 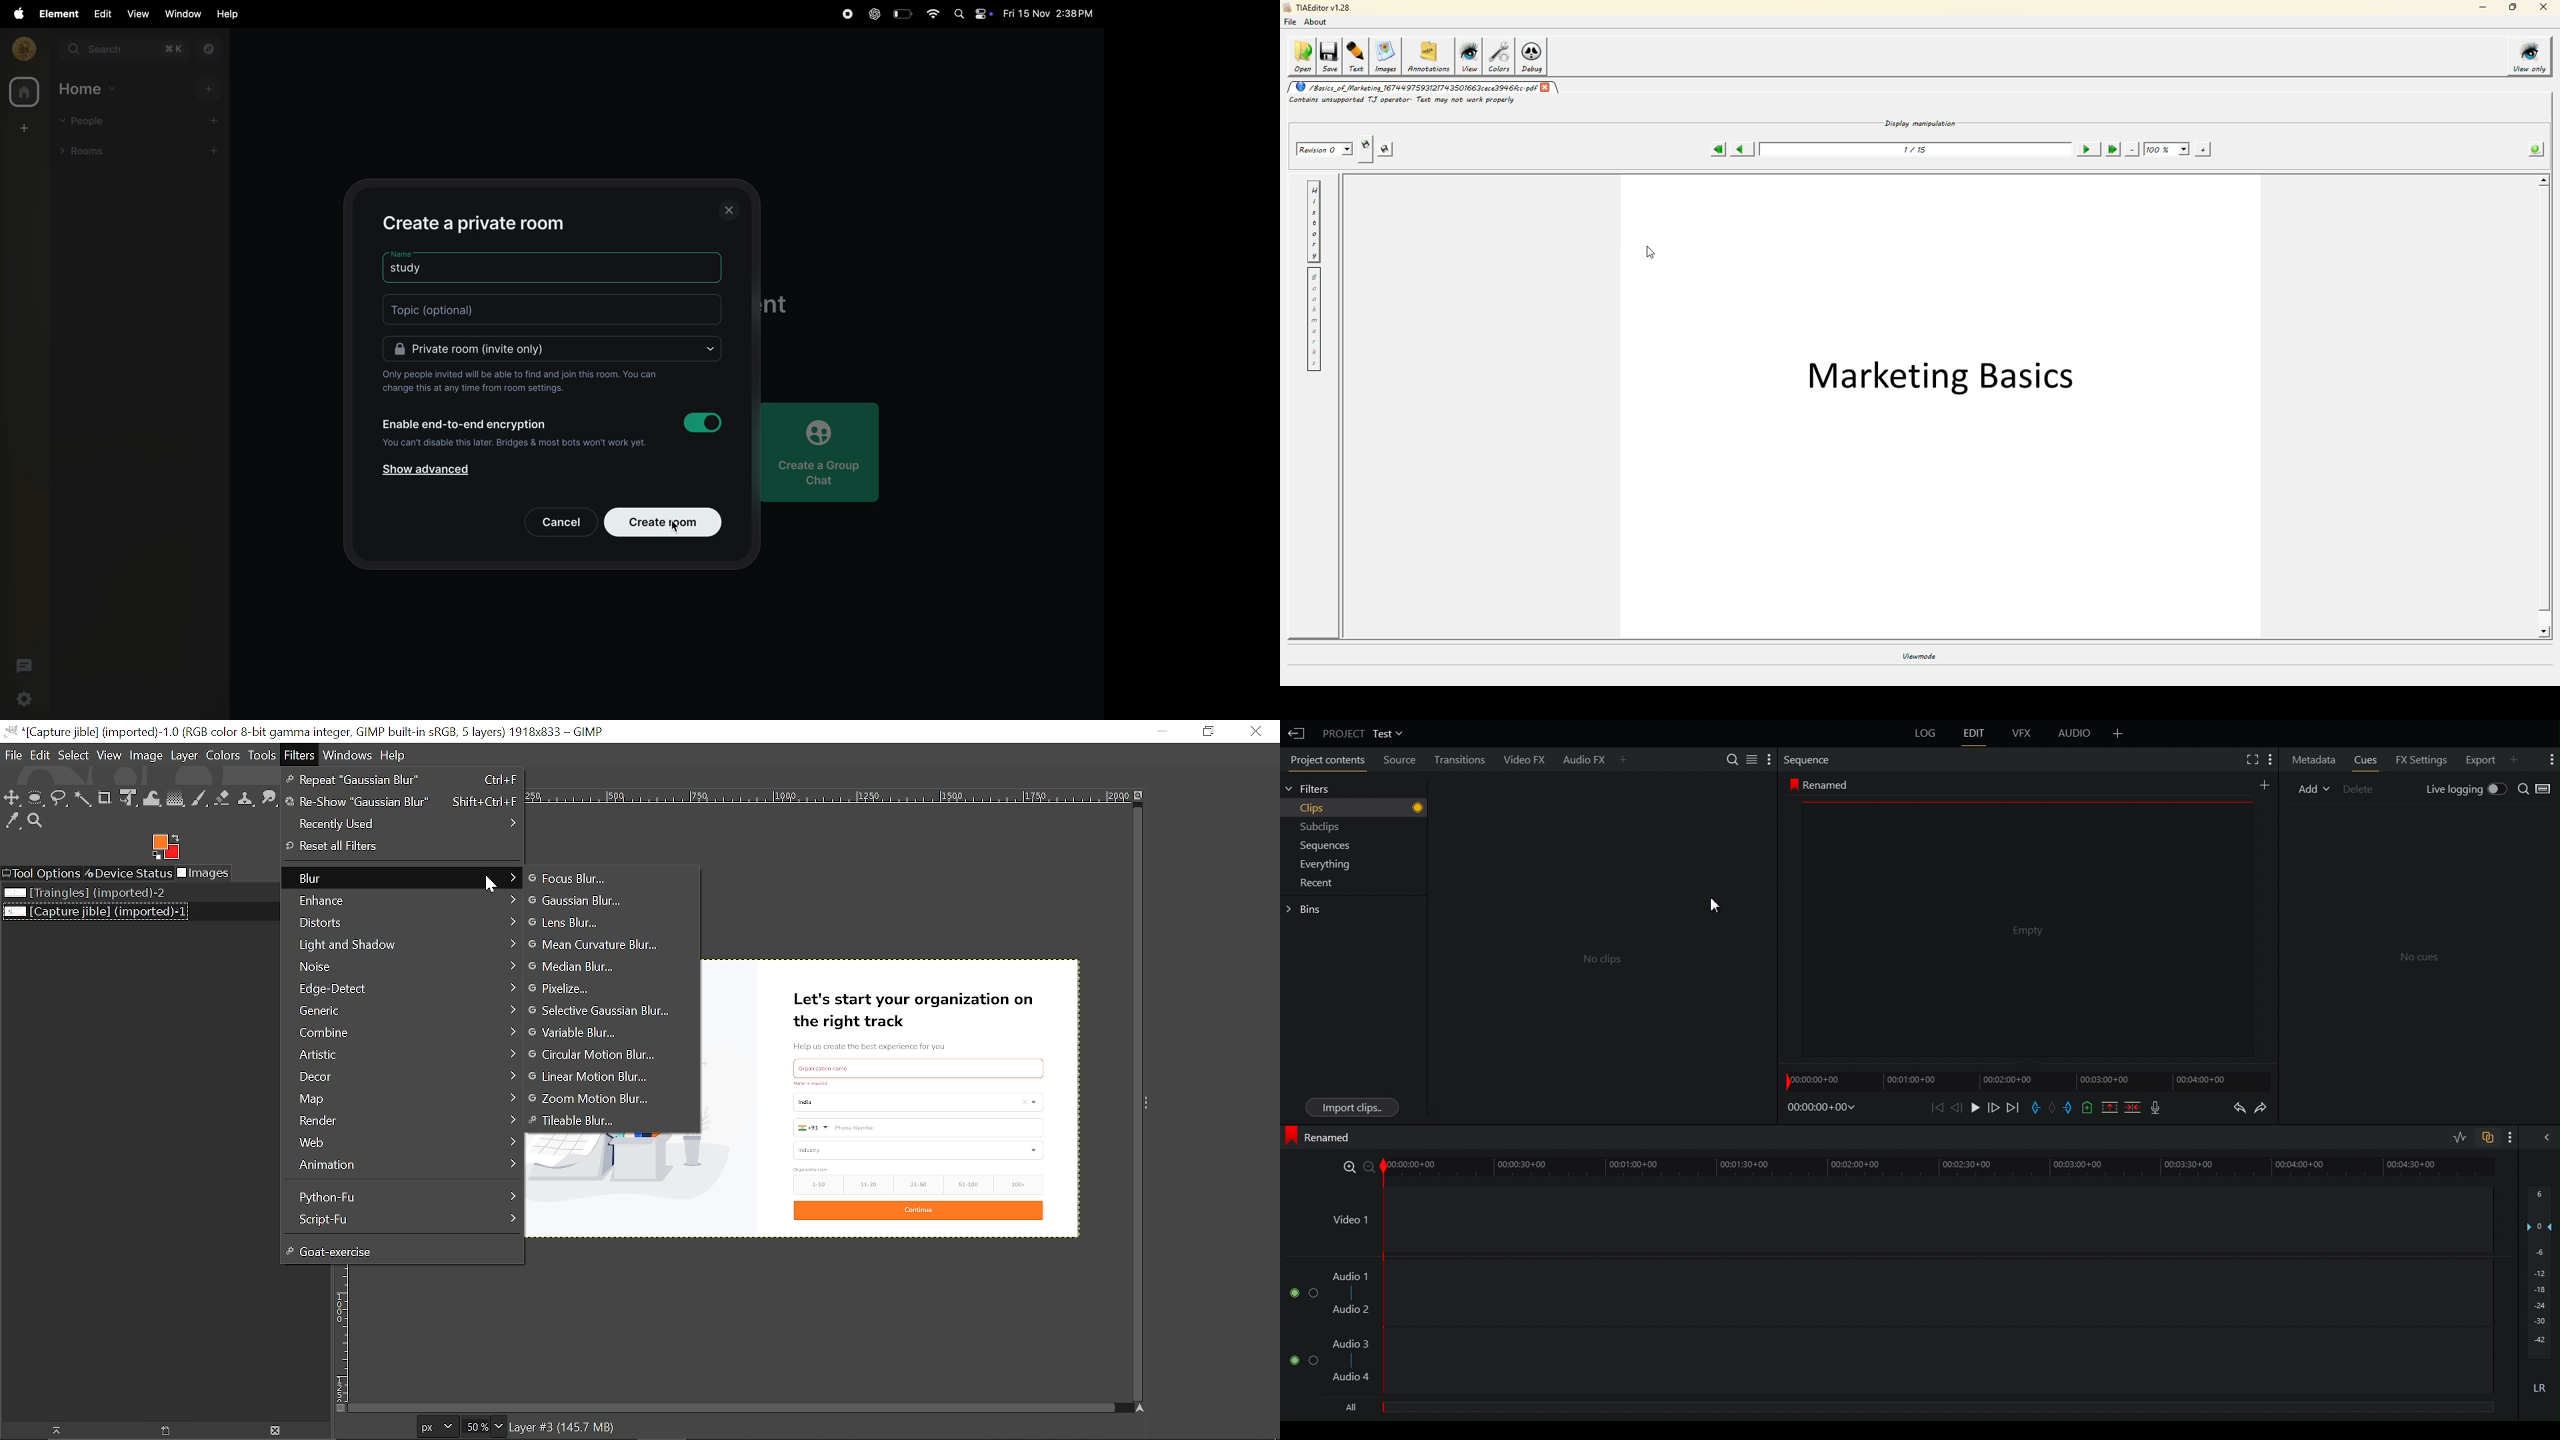 I want to click on Show/hide audio mix, so click(x=2547, y=1138).